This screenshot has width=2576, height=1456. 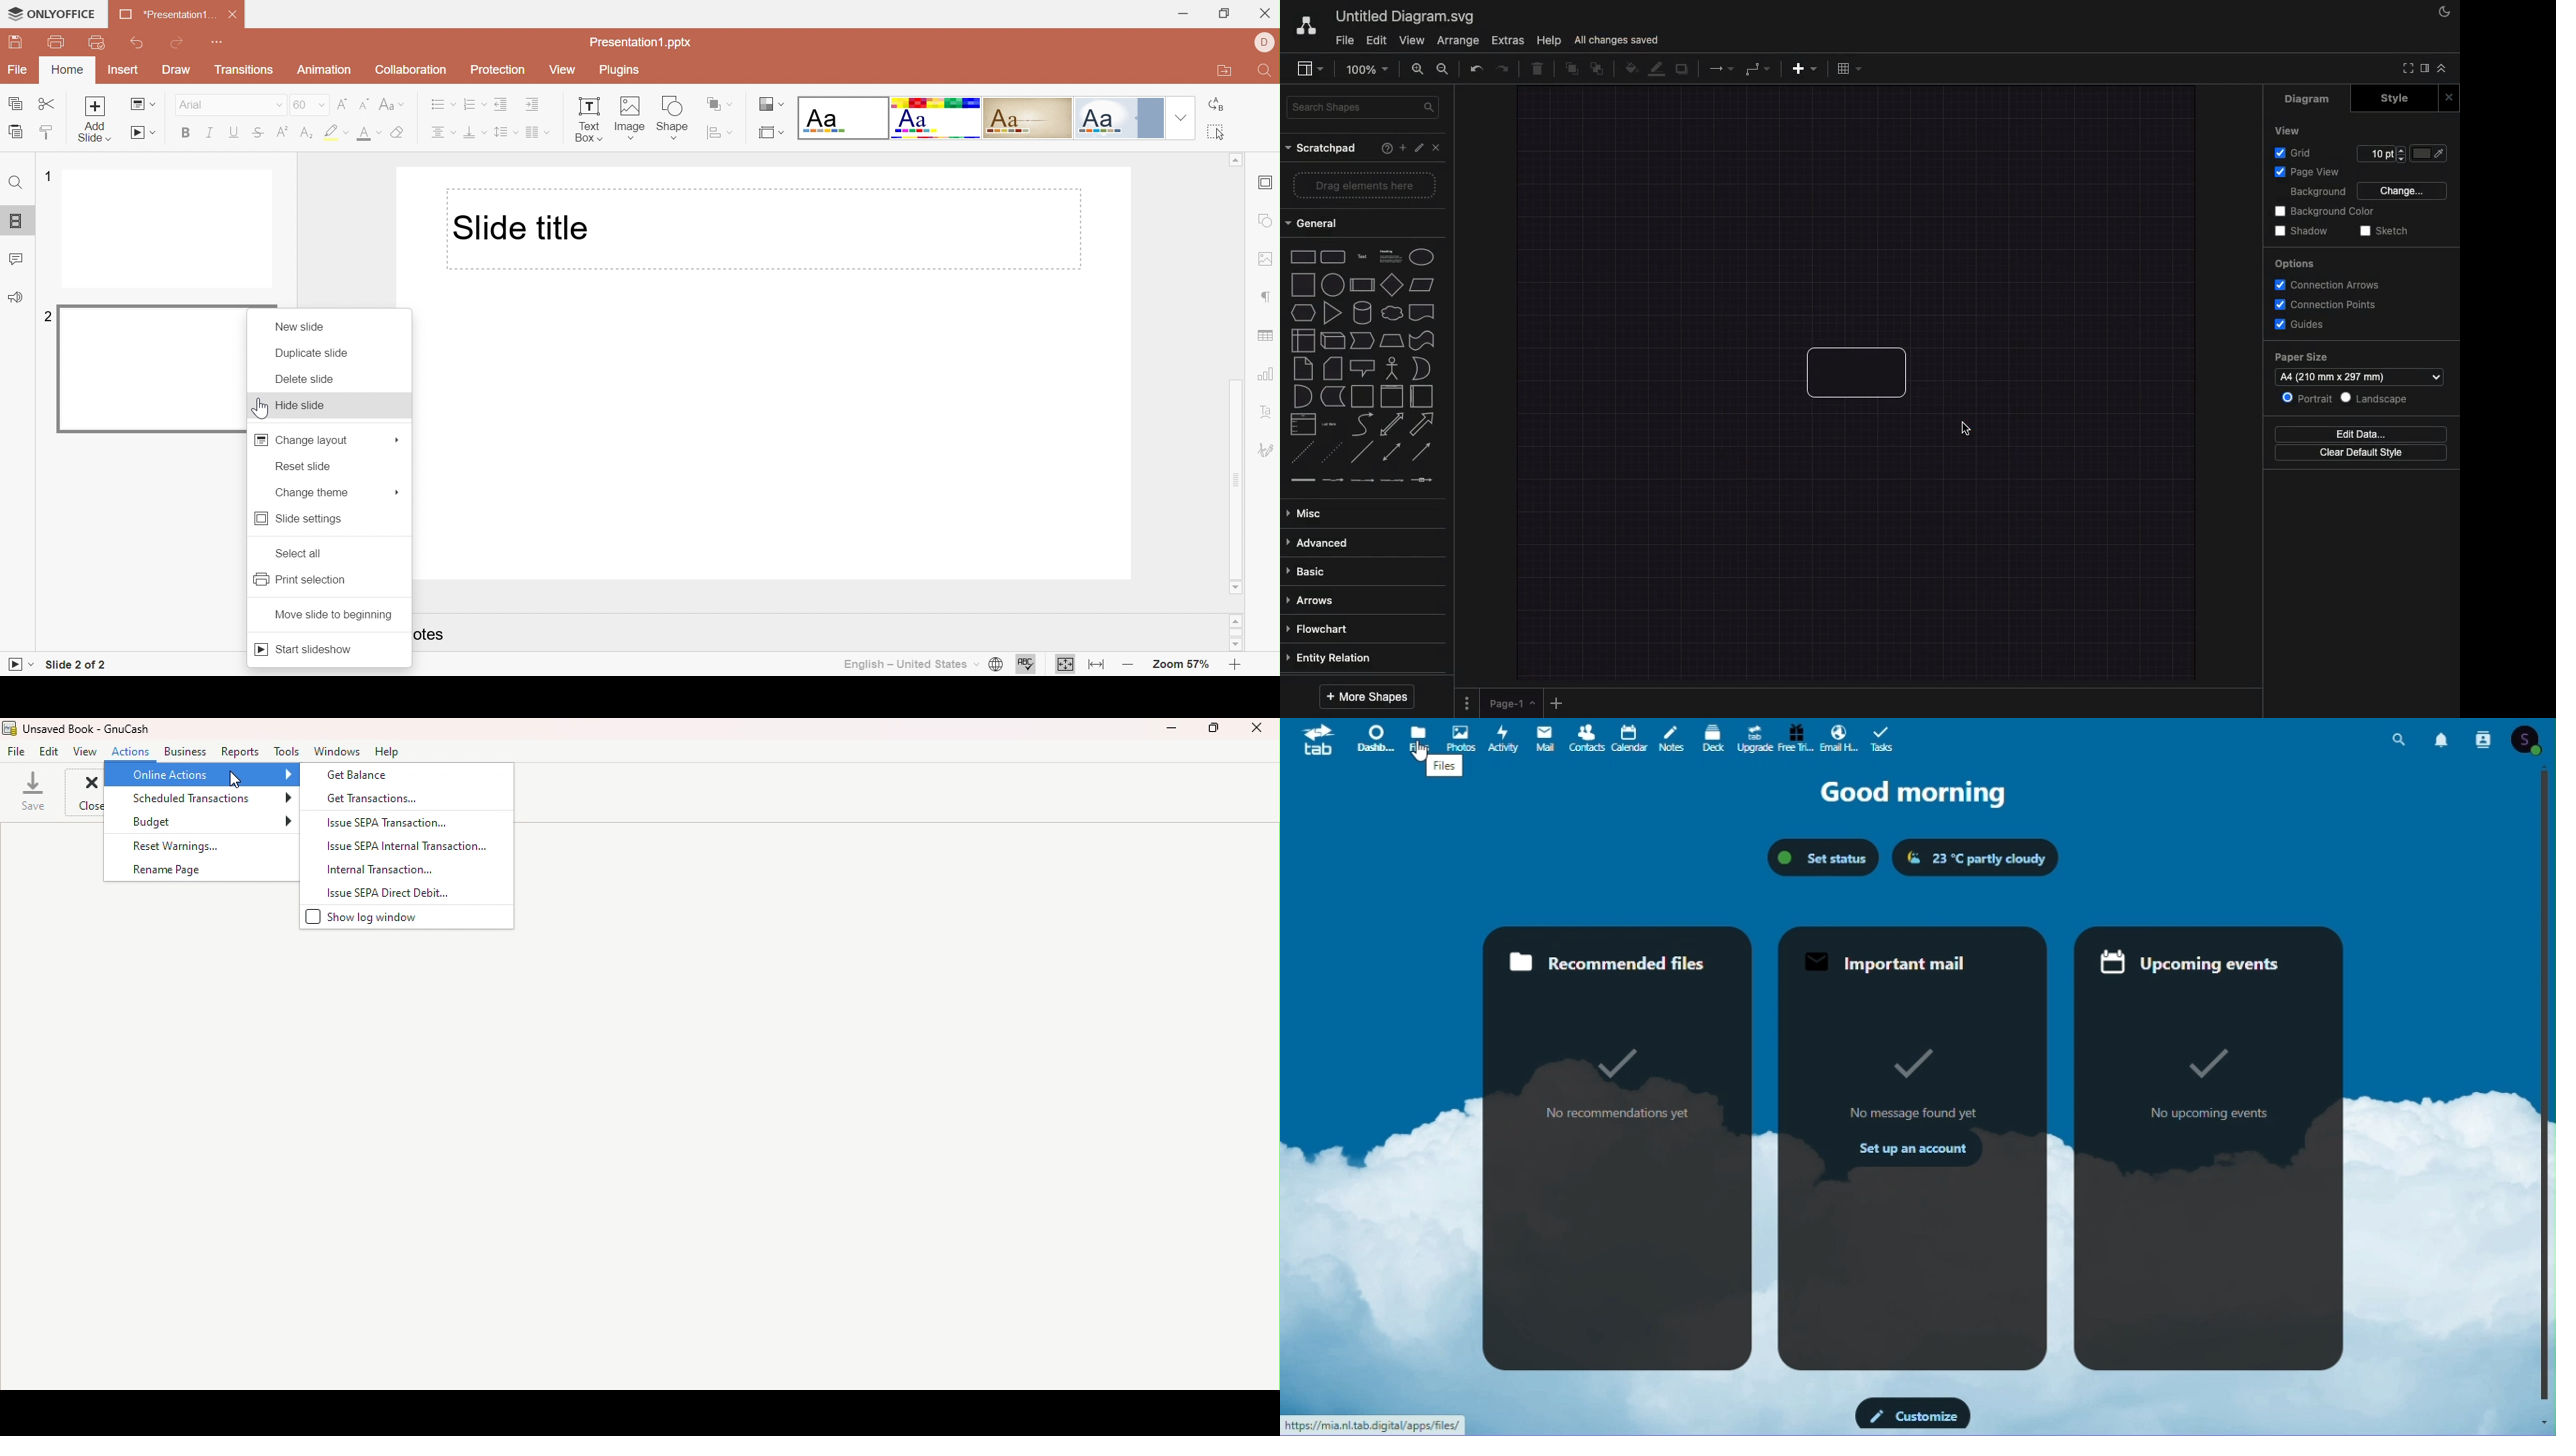 I want to click on Change color theme, so click(x=769, y=105).